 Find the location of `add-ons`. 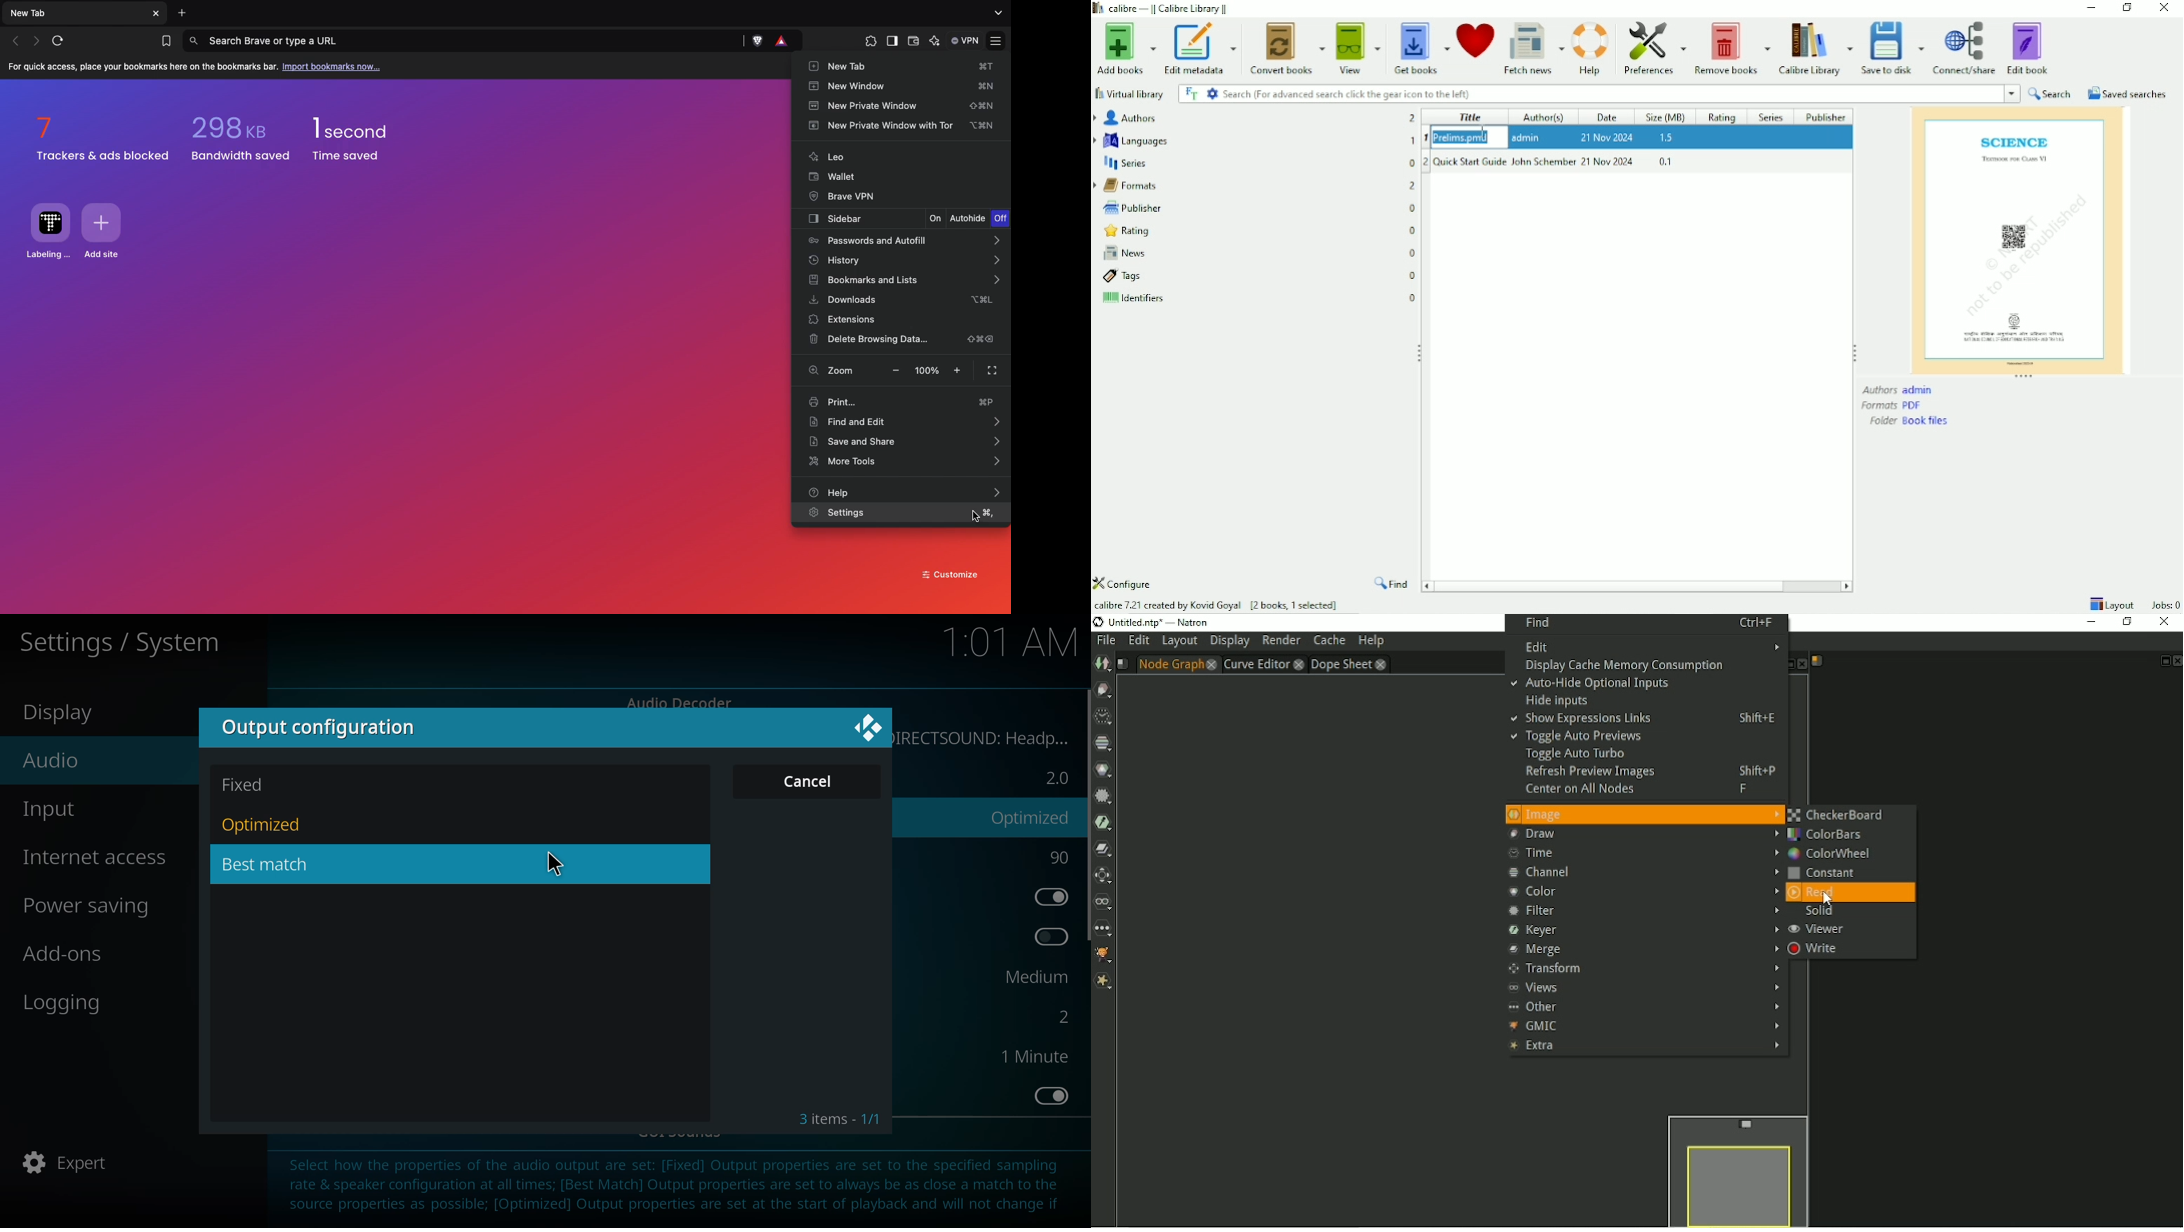

add-ons is located at coordinates (67, 954).